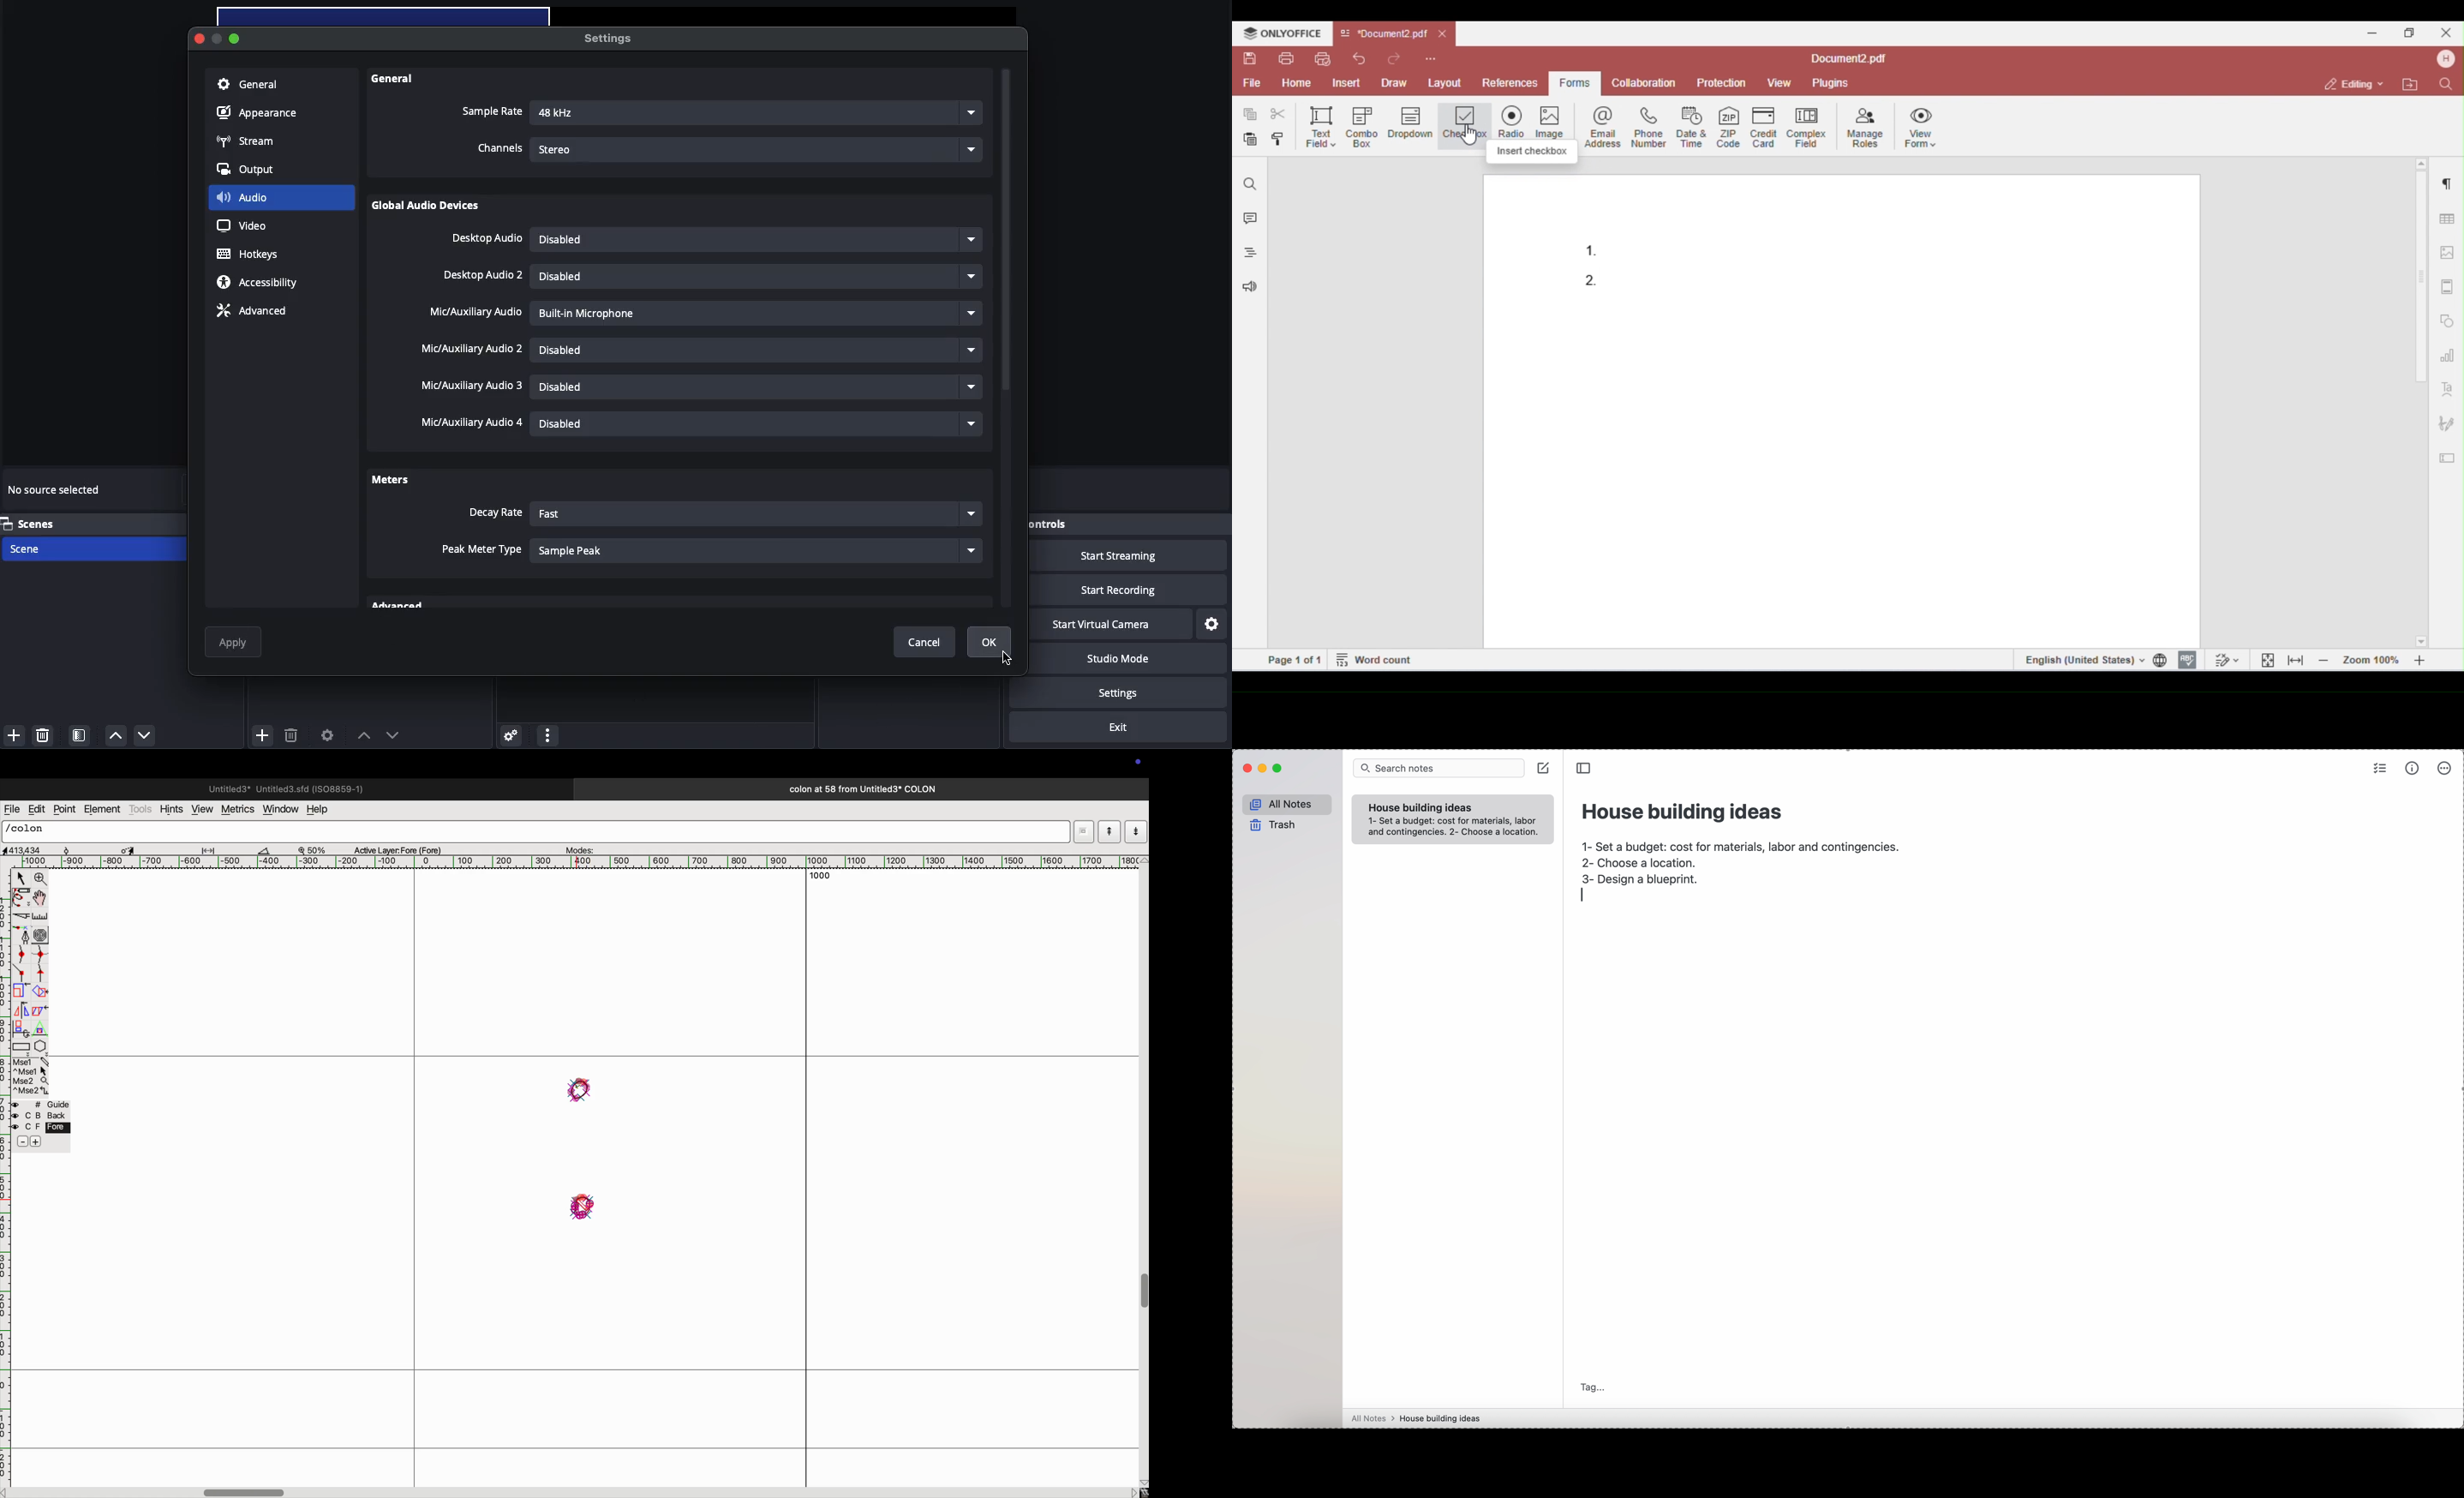 The width and height of the screenshot is (2464, 1512). Describe the element at coordinates (141, 809) in the screenshot. I see `tools` at that location.